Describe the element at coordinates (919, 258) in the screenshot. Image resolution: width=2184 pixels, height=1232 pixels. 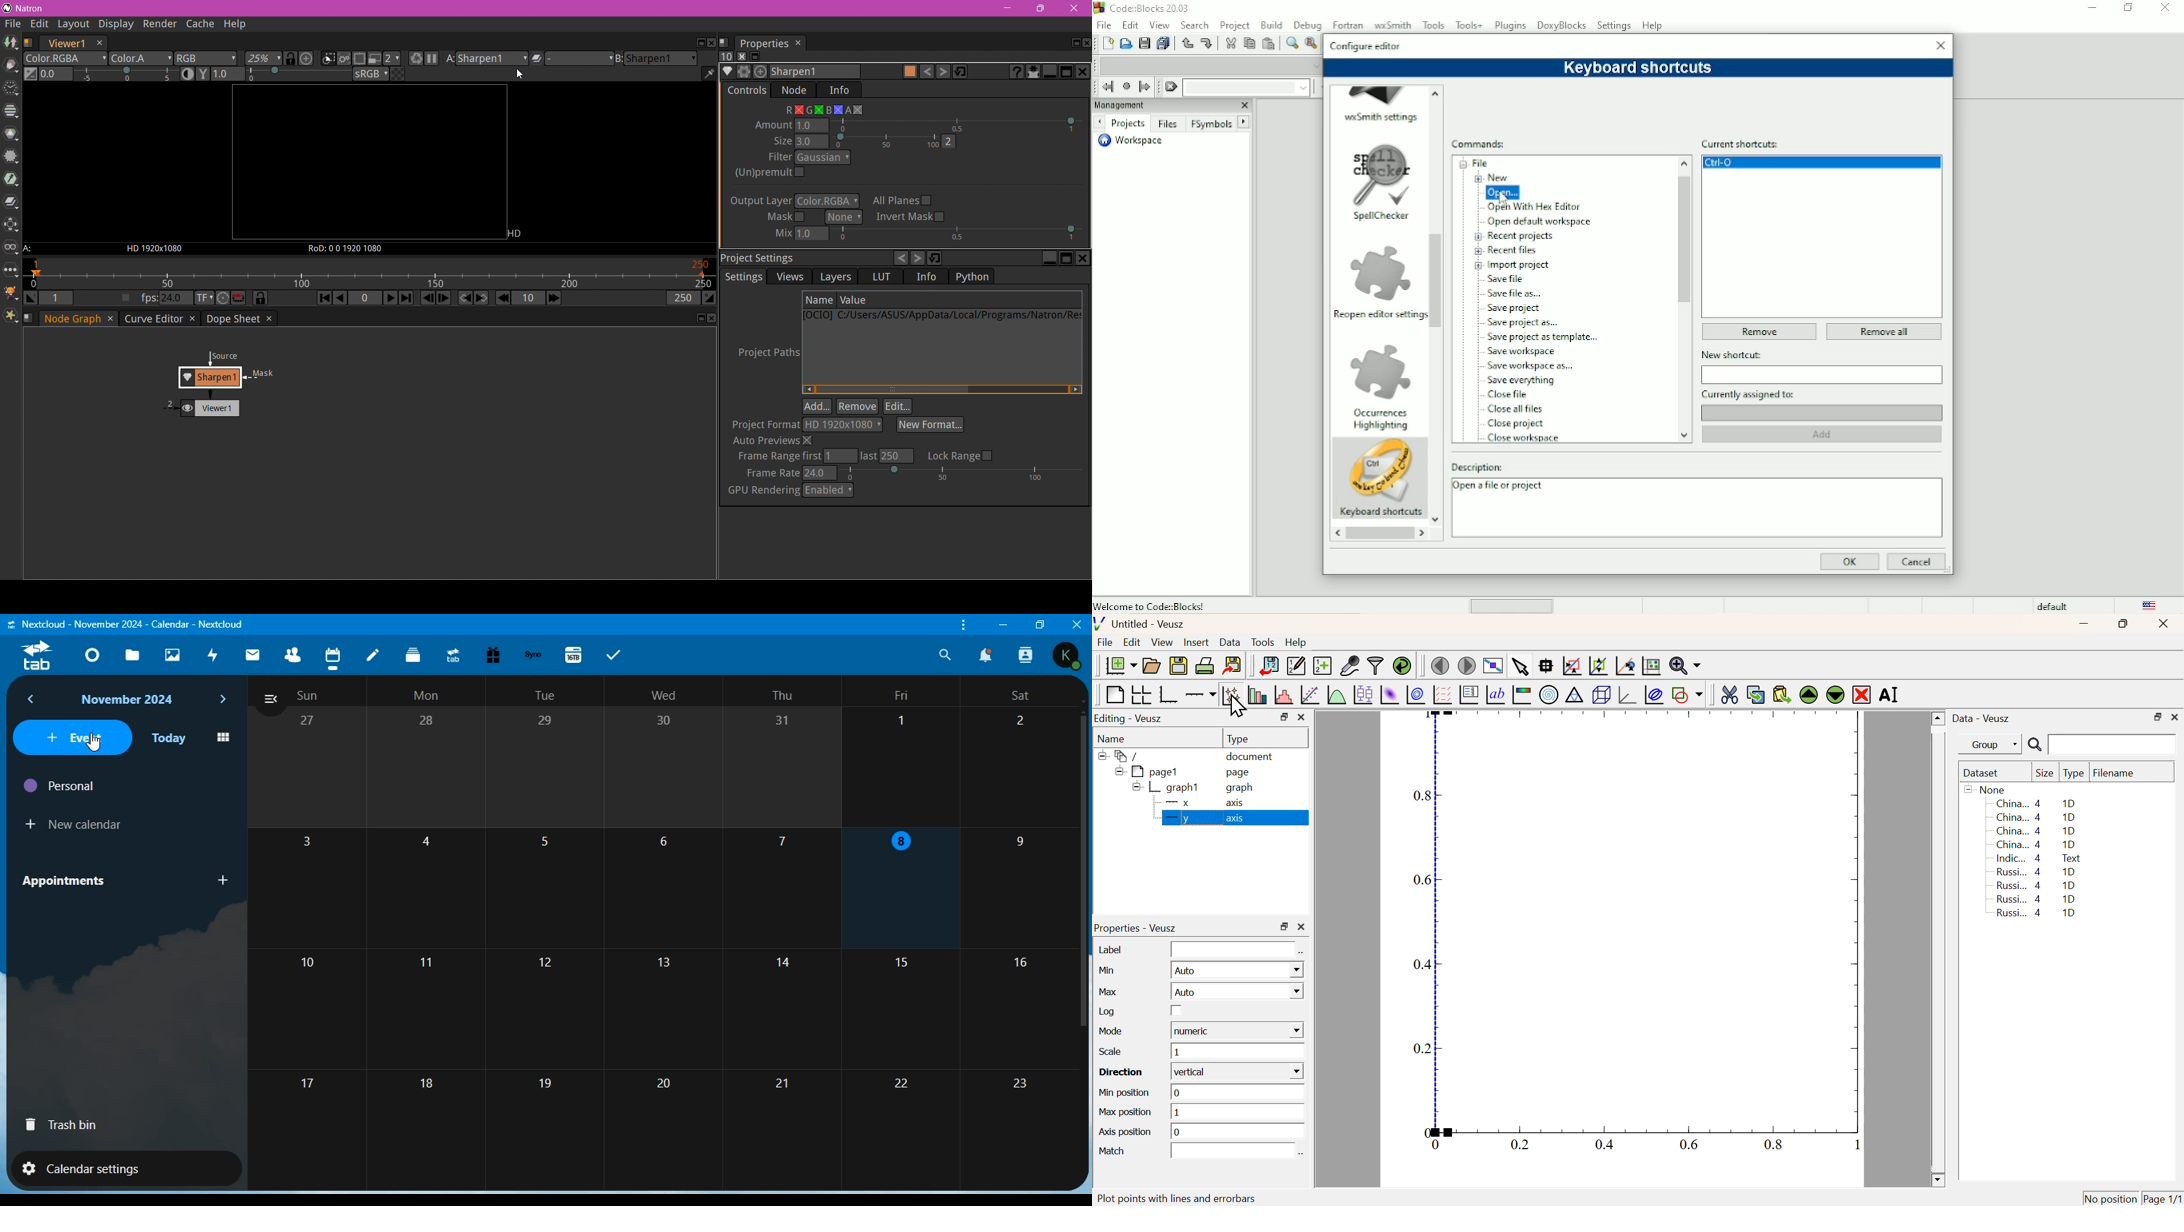
I see `Next` at that location.